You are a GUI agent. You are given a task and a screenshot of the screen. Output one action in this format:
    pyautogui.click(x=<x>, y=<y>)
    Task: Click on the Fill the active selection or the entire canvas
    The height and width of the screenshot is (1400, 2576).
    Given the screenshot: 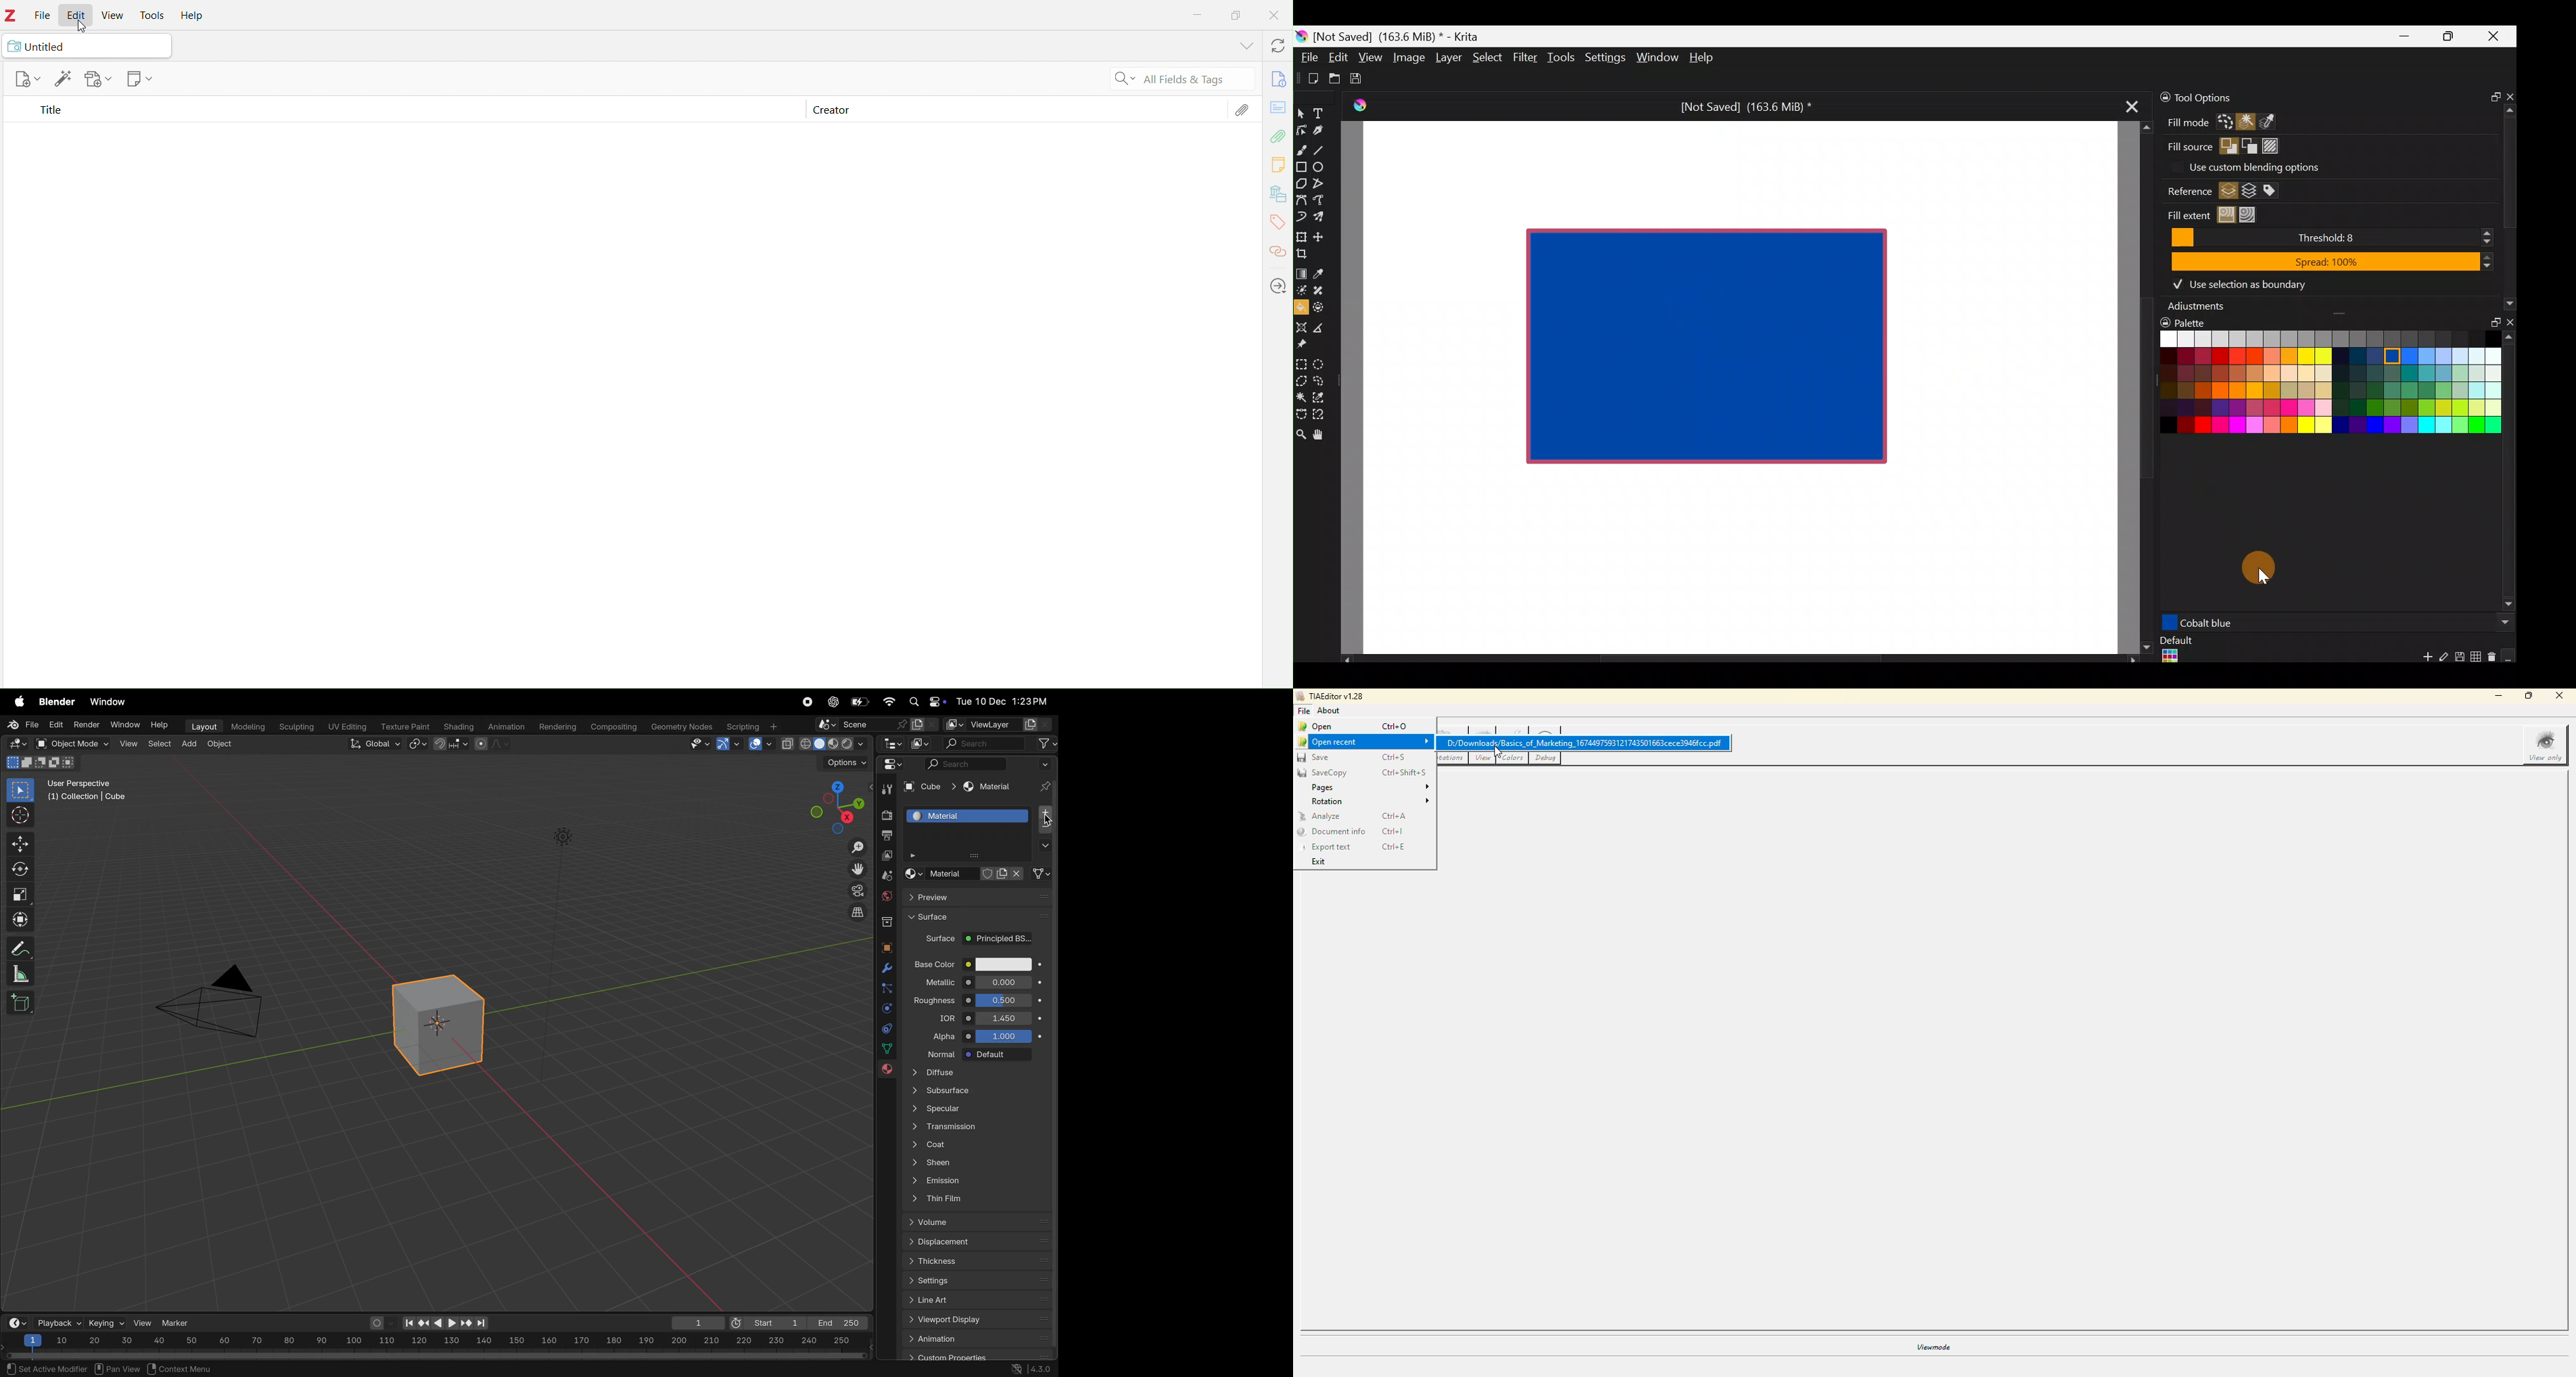 What is the action you would take?
    pyautogui.click(x=2226, y=122)
    